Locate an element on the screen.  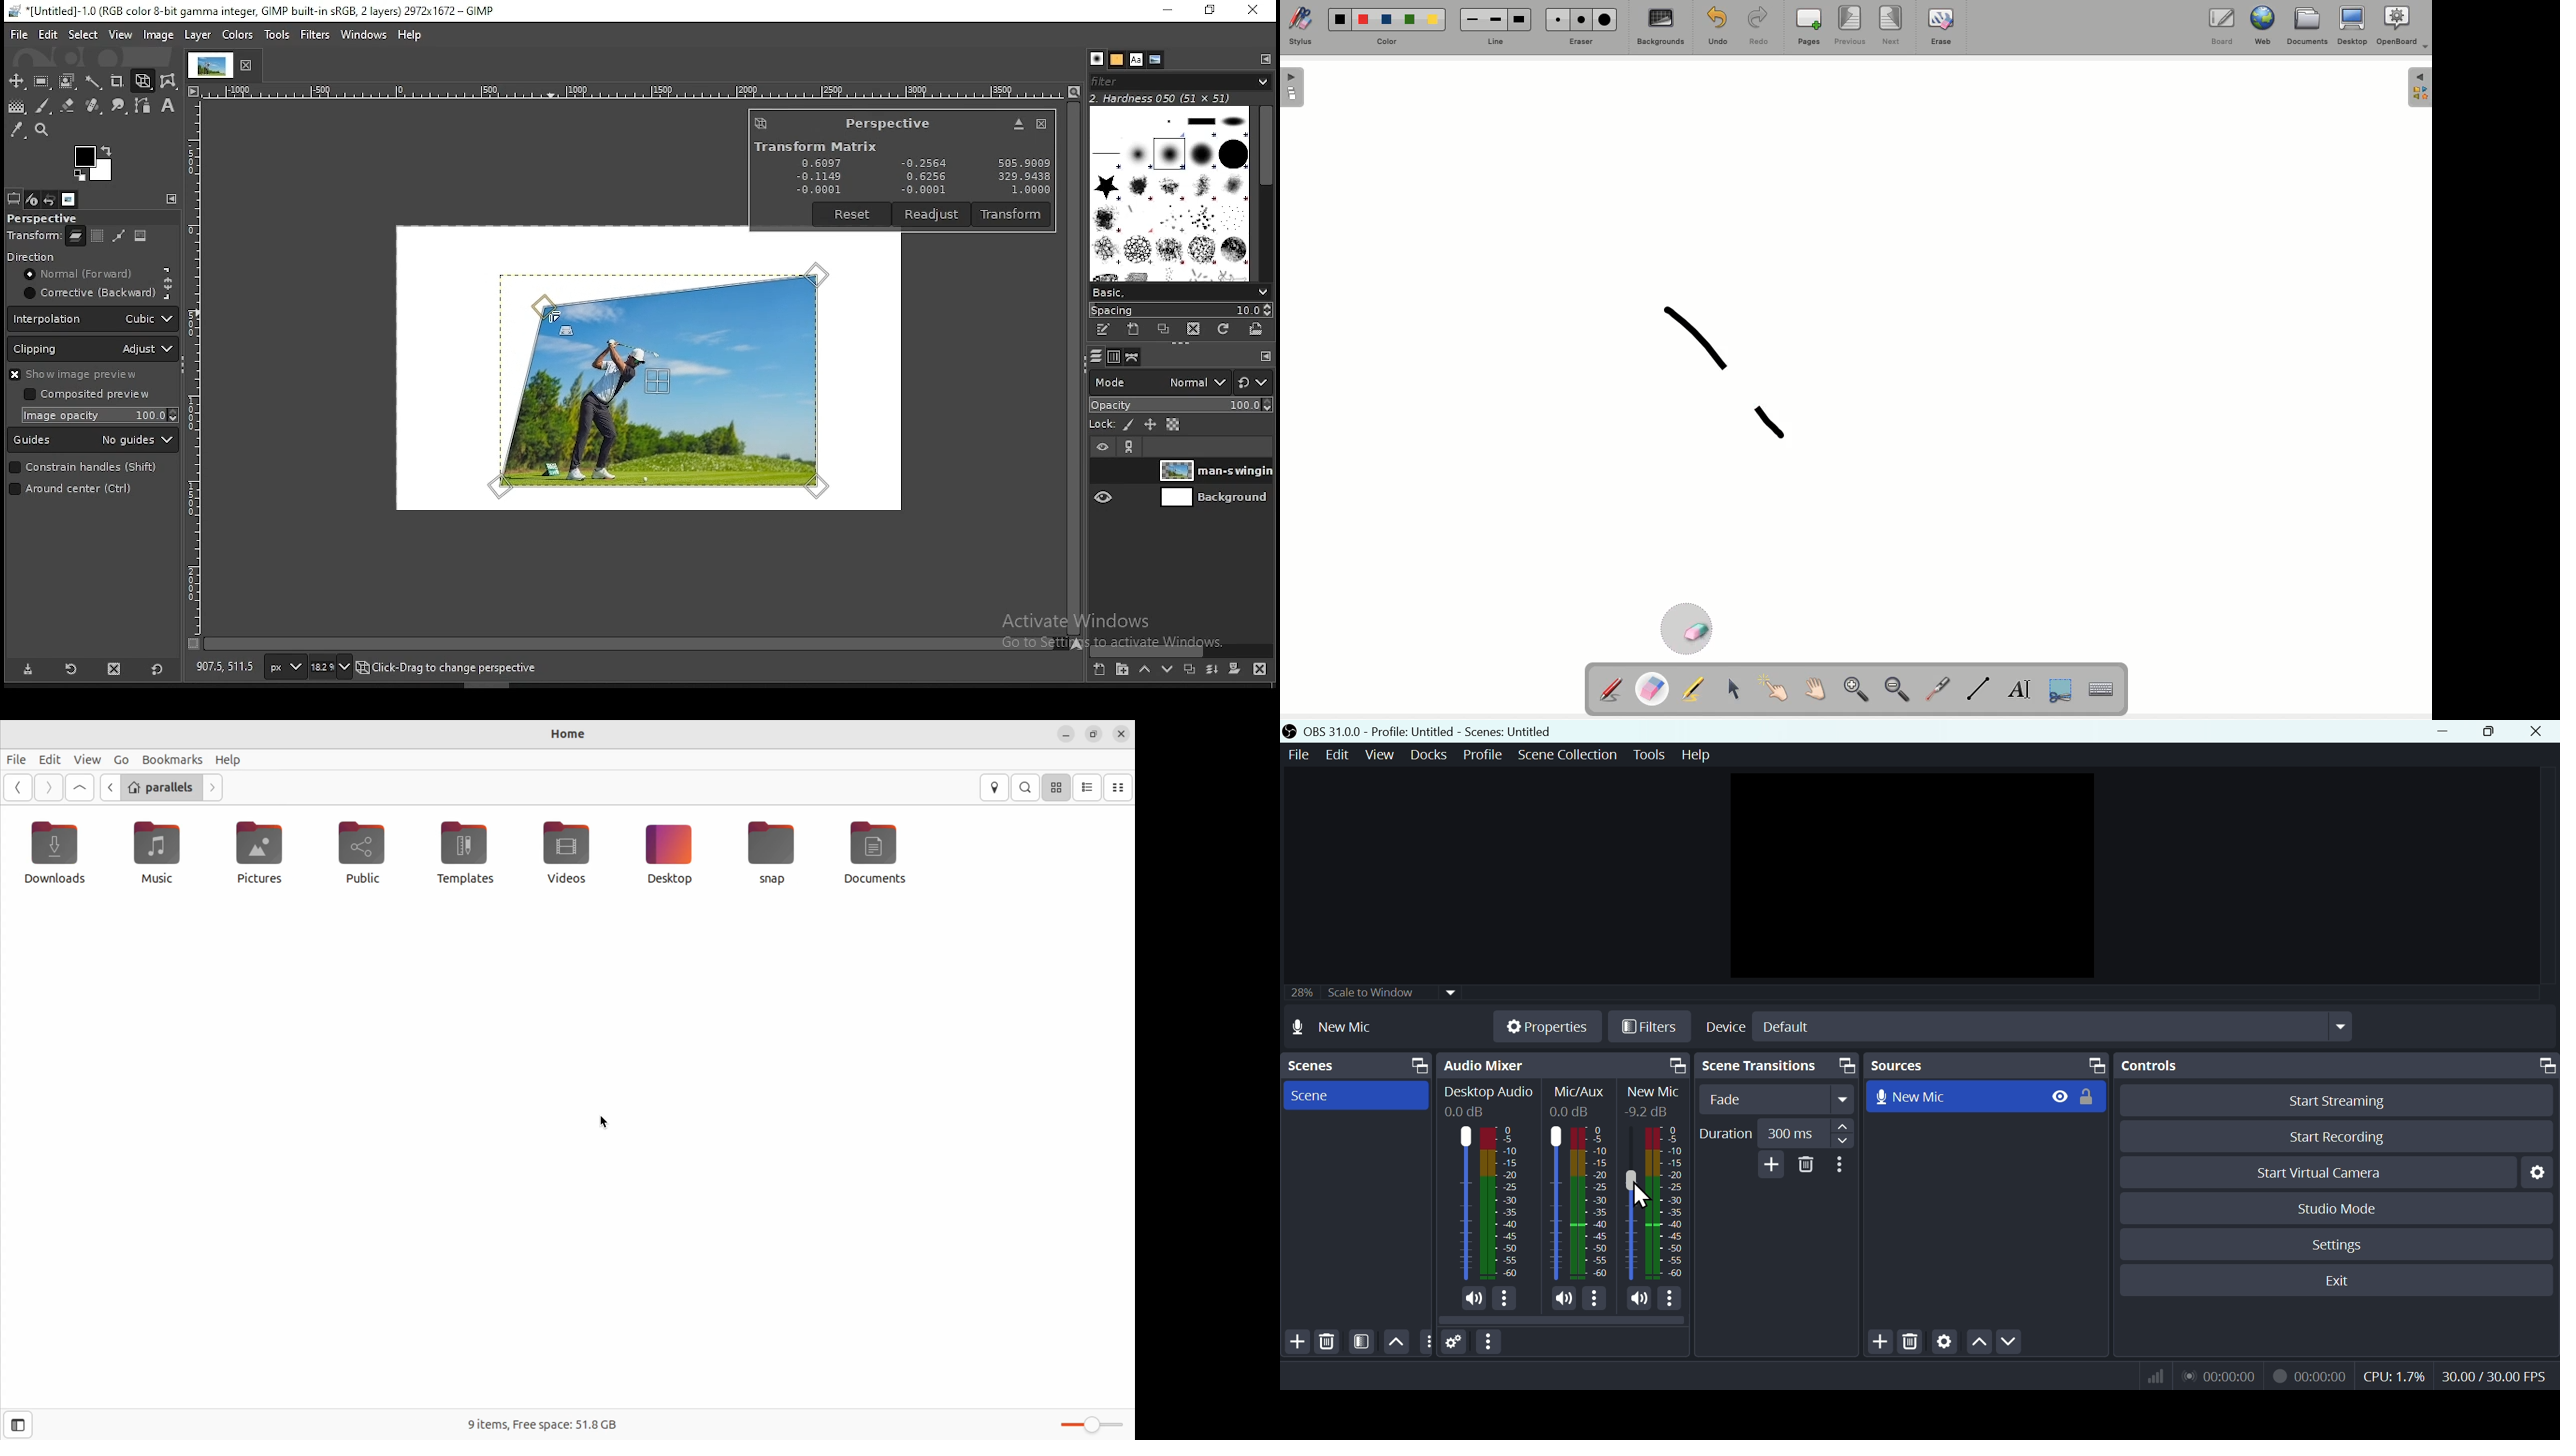
Add is located at coordinates (1296, 1343).